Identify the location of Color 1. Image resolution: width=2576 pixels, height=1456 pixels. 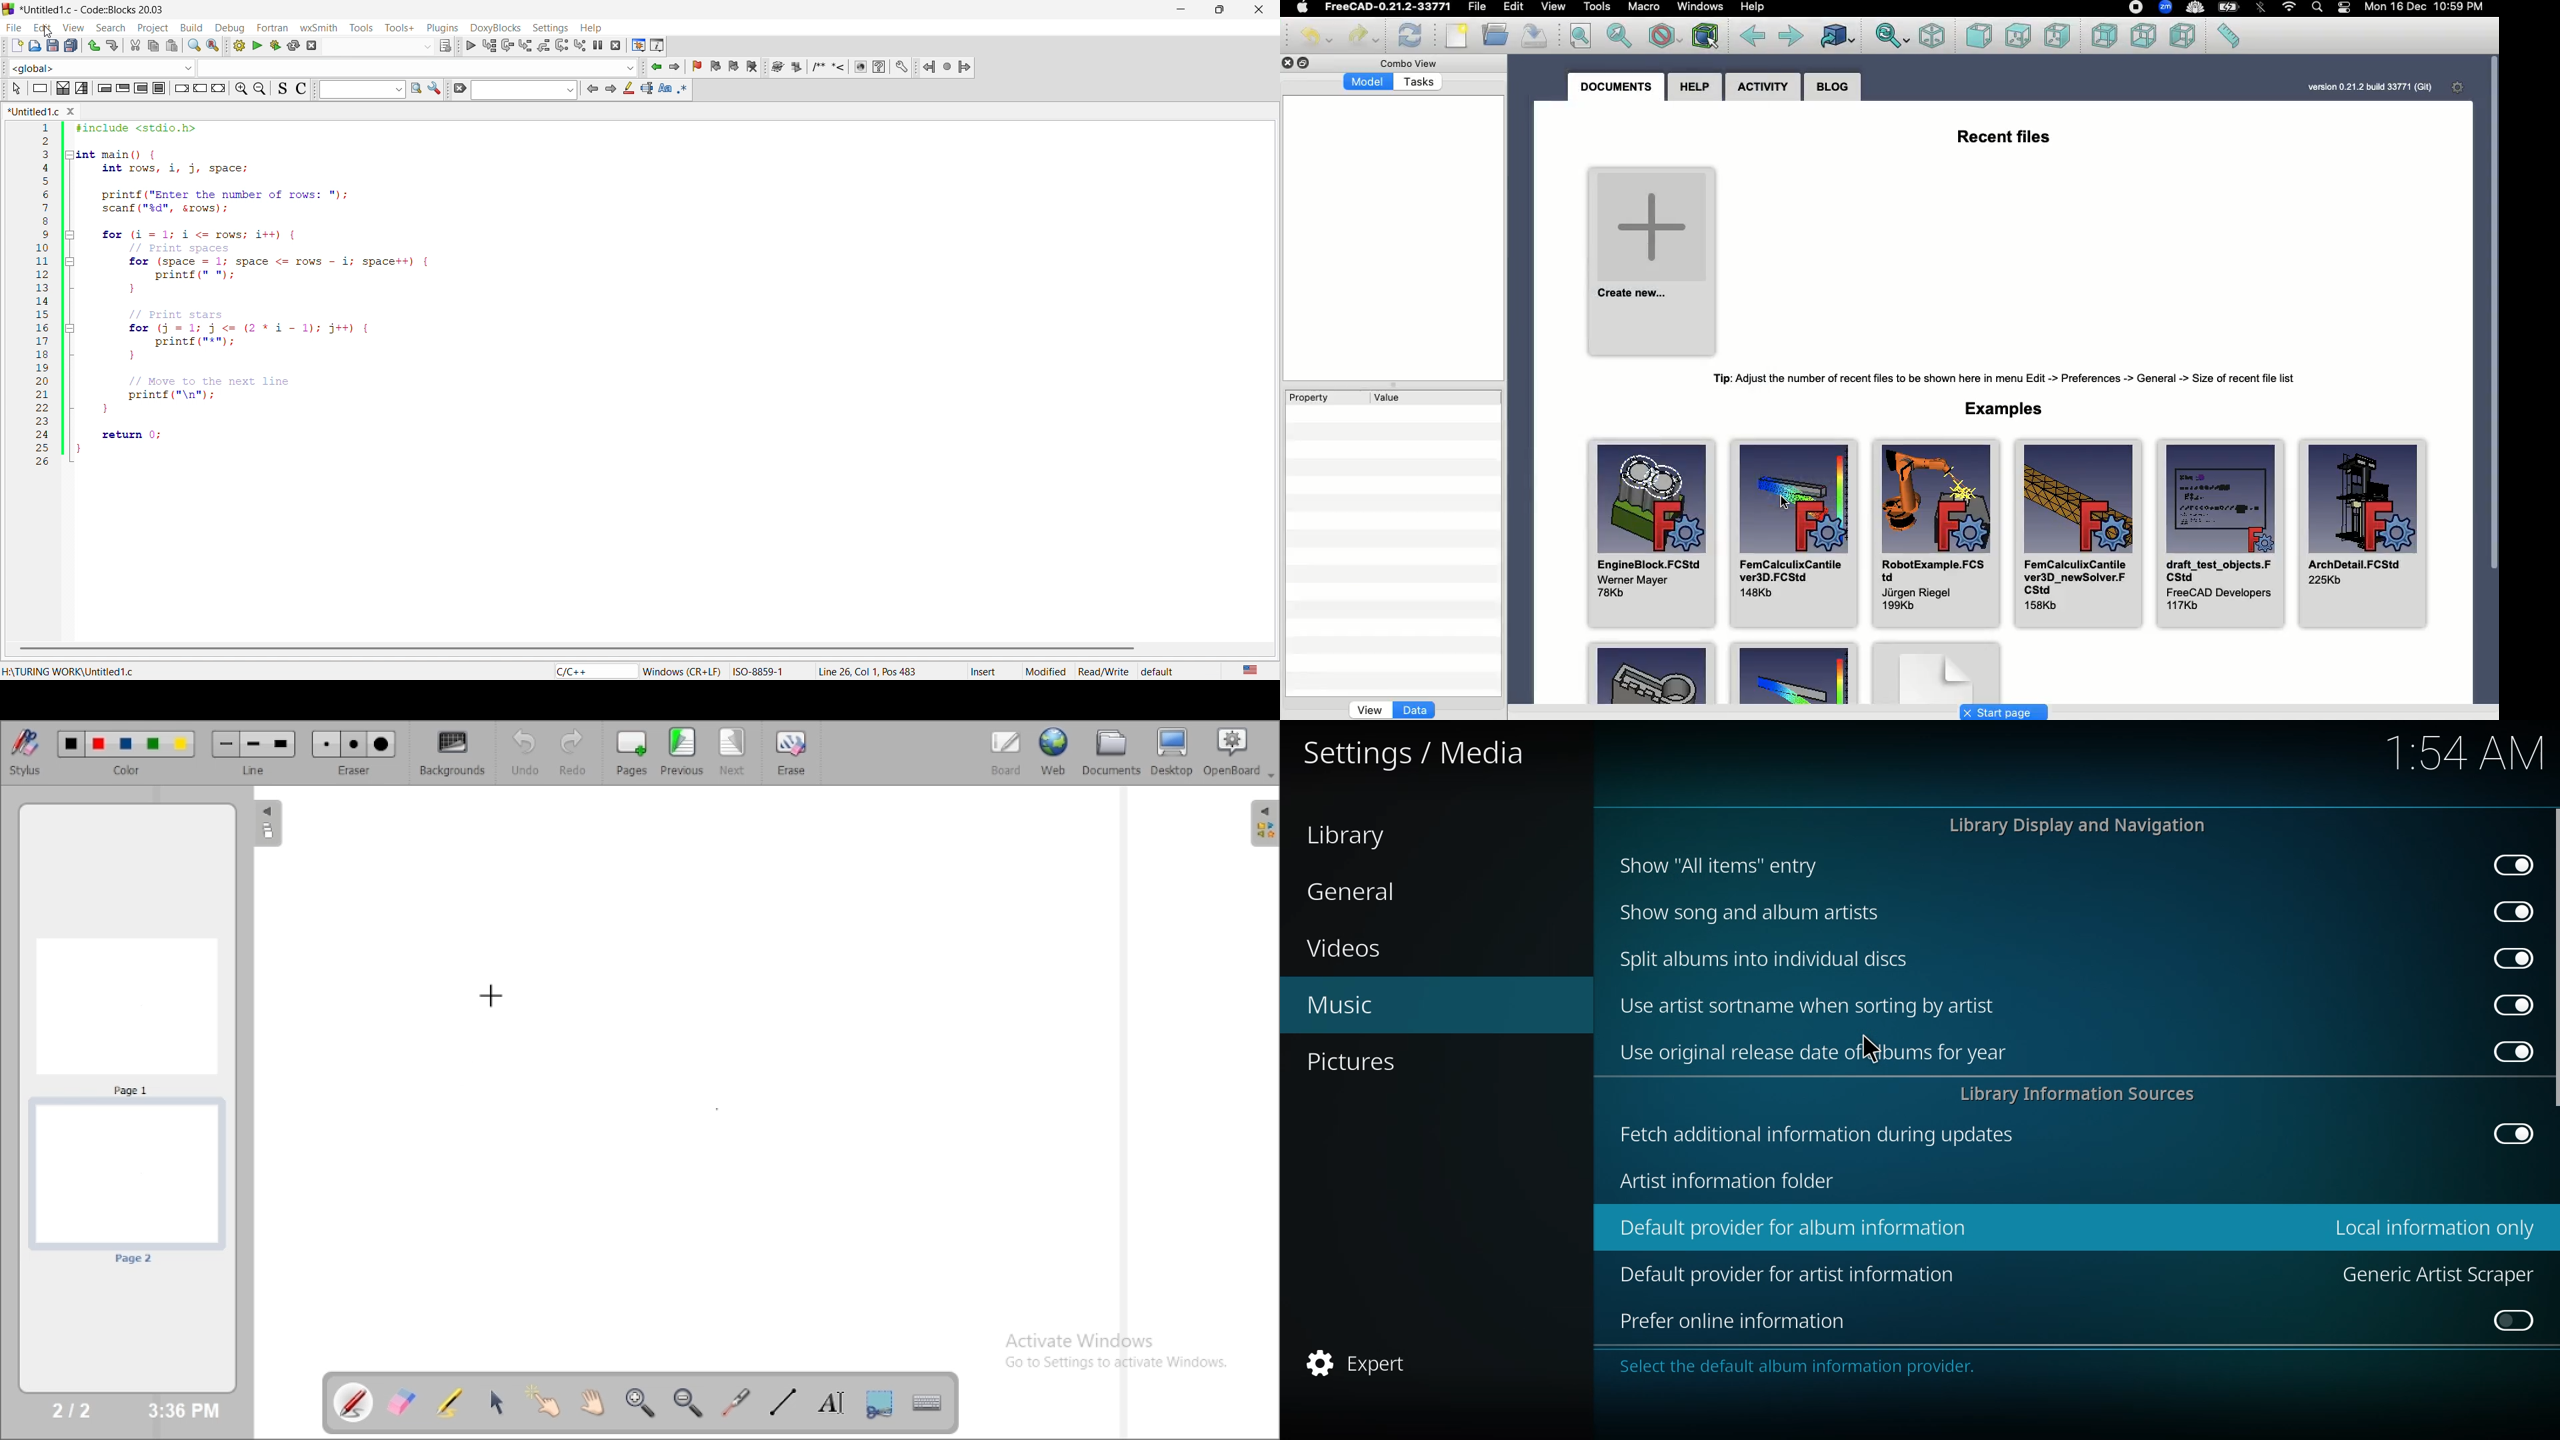
(72, 745).